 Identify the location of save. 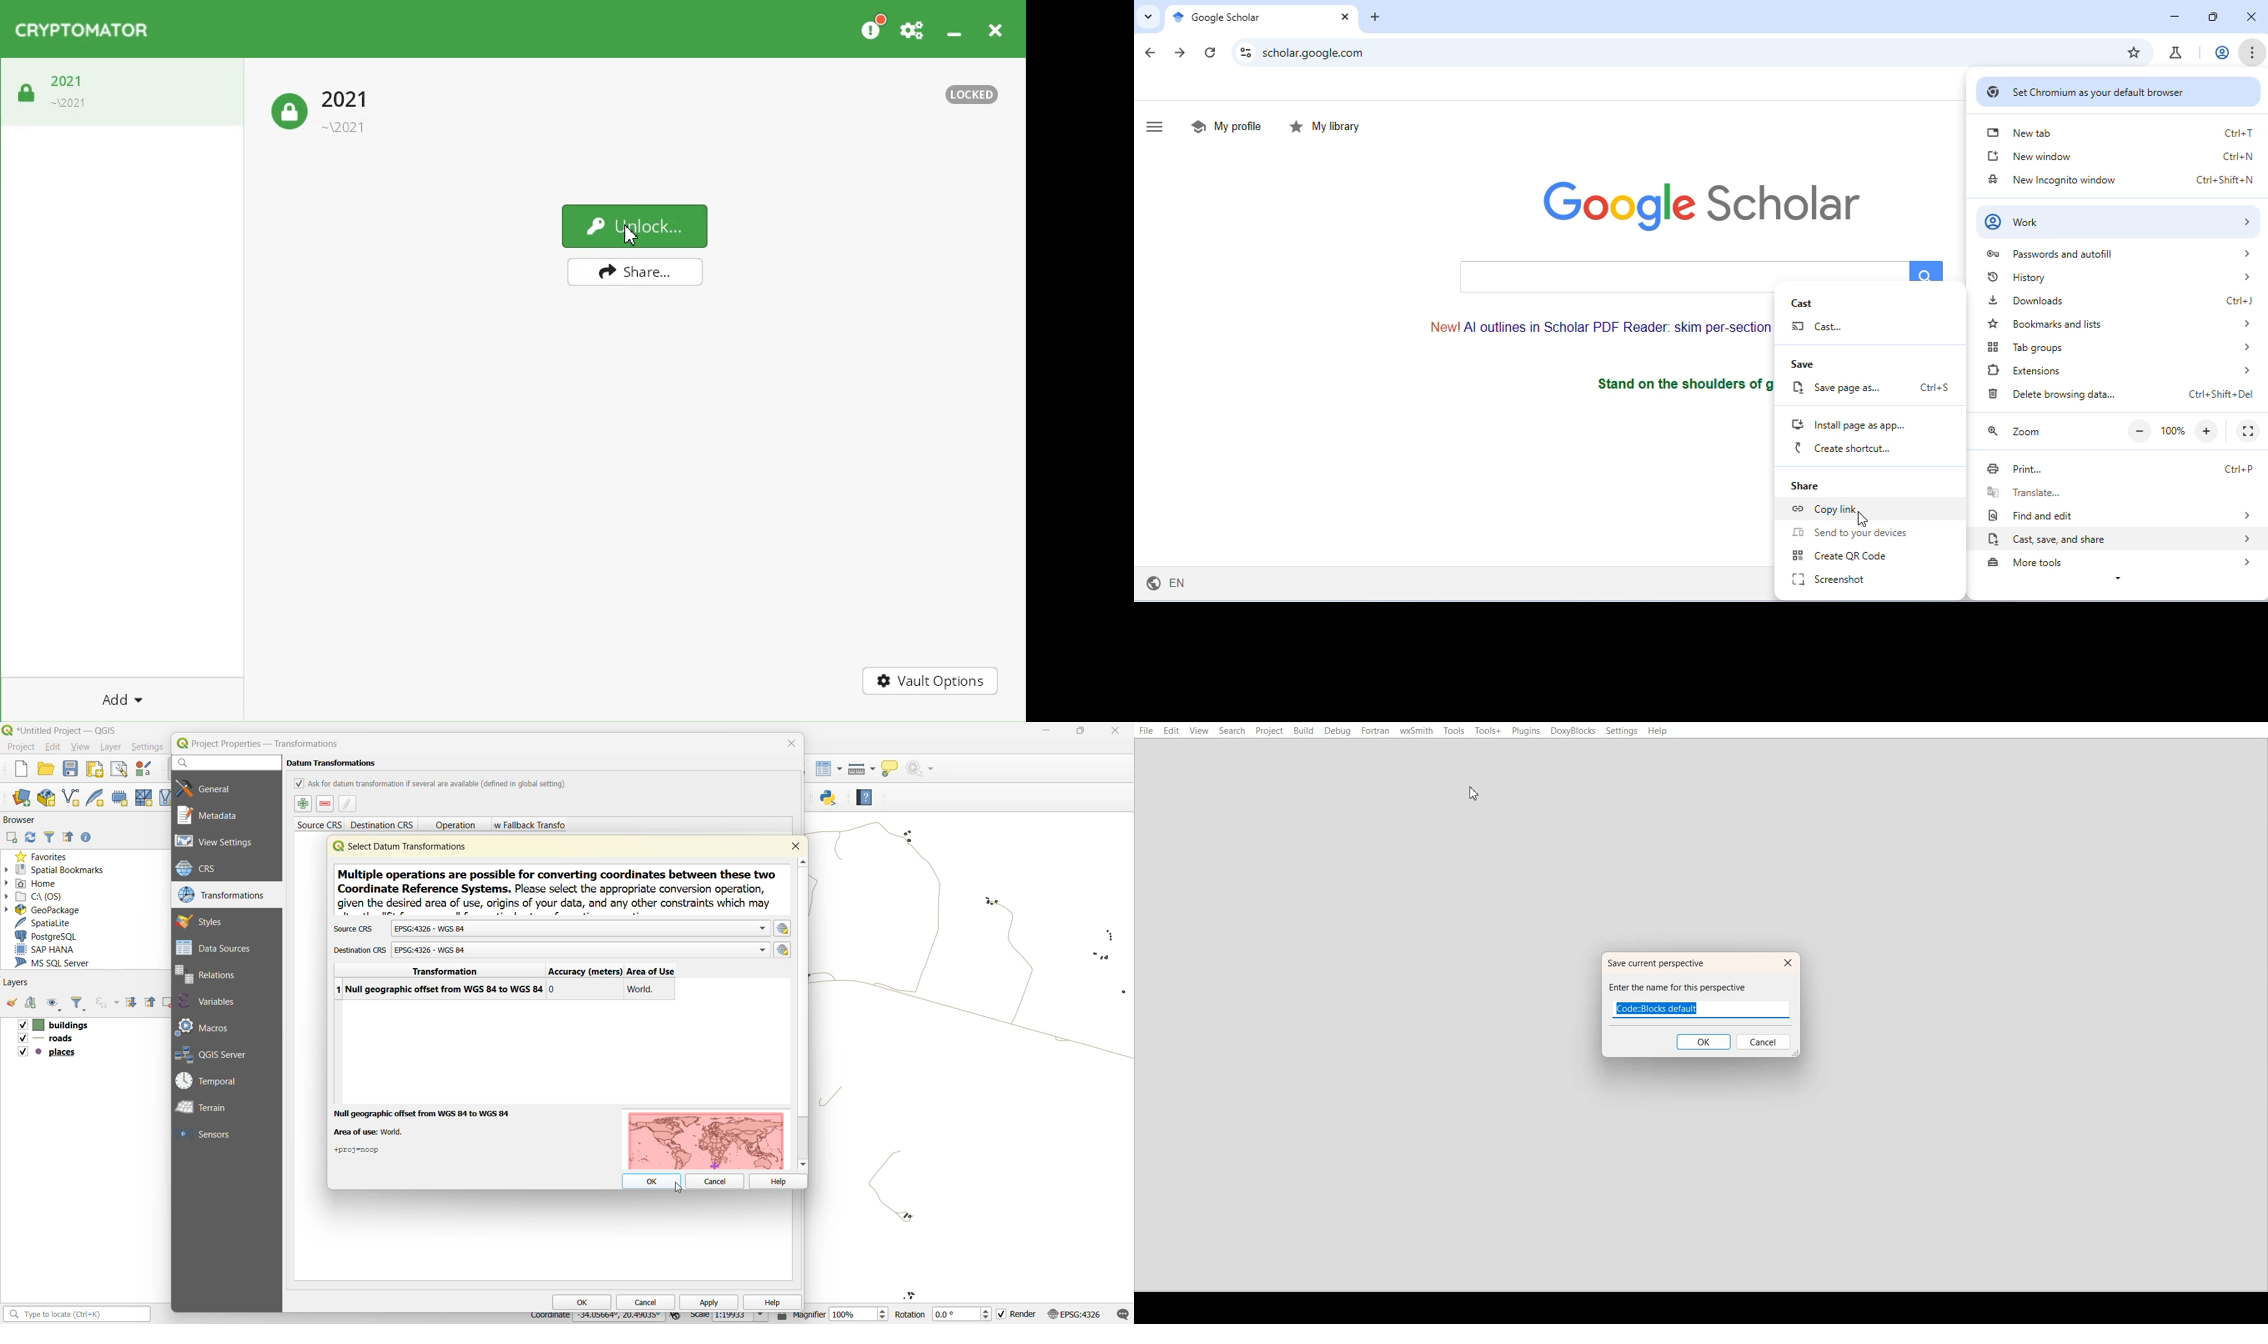
(71, 770).